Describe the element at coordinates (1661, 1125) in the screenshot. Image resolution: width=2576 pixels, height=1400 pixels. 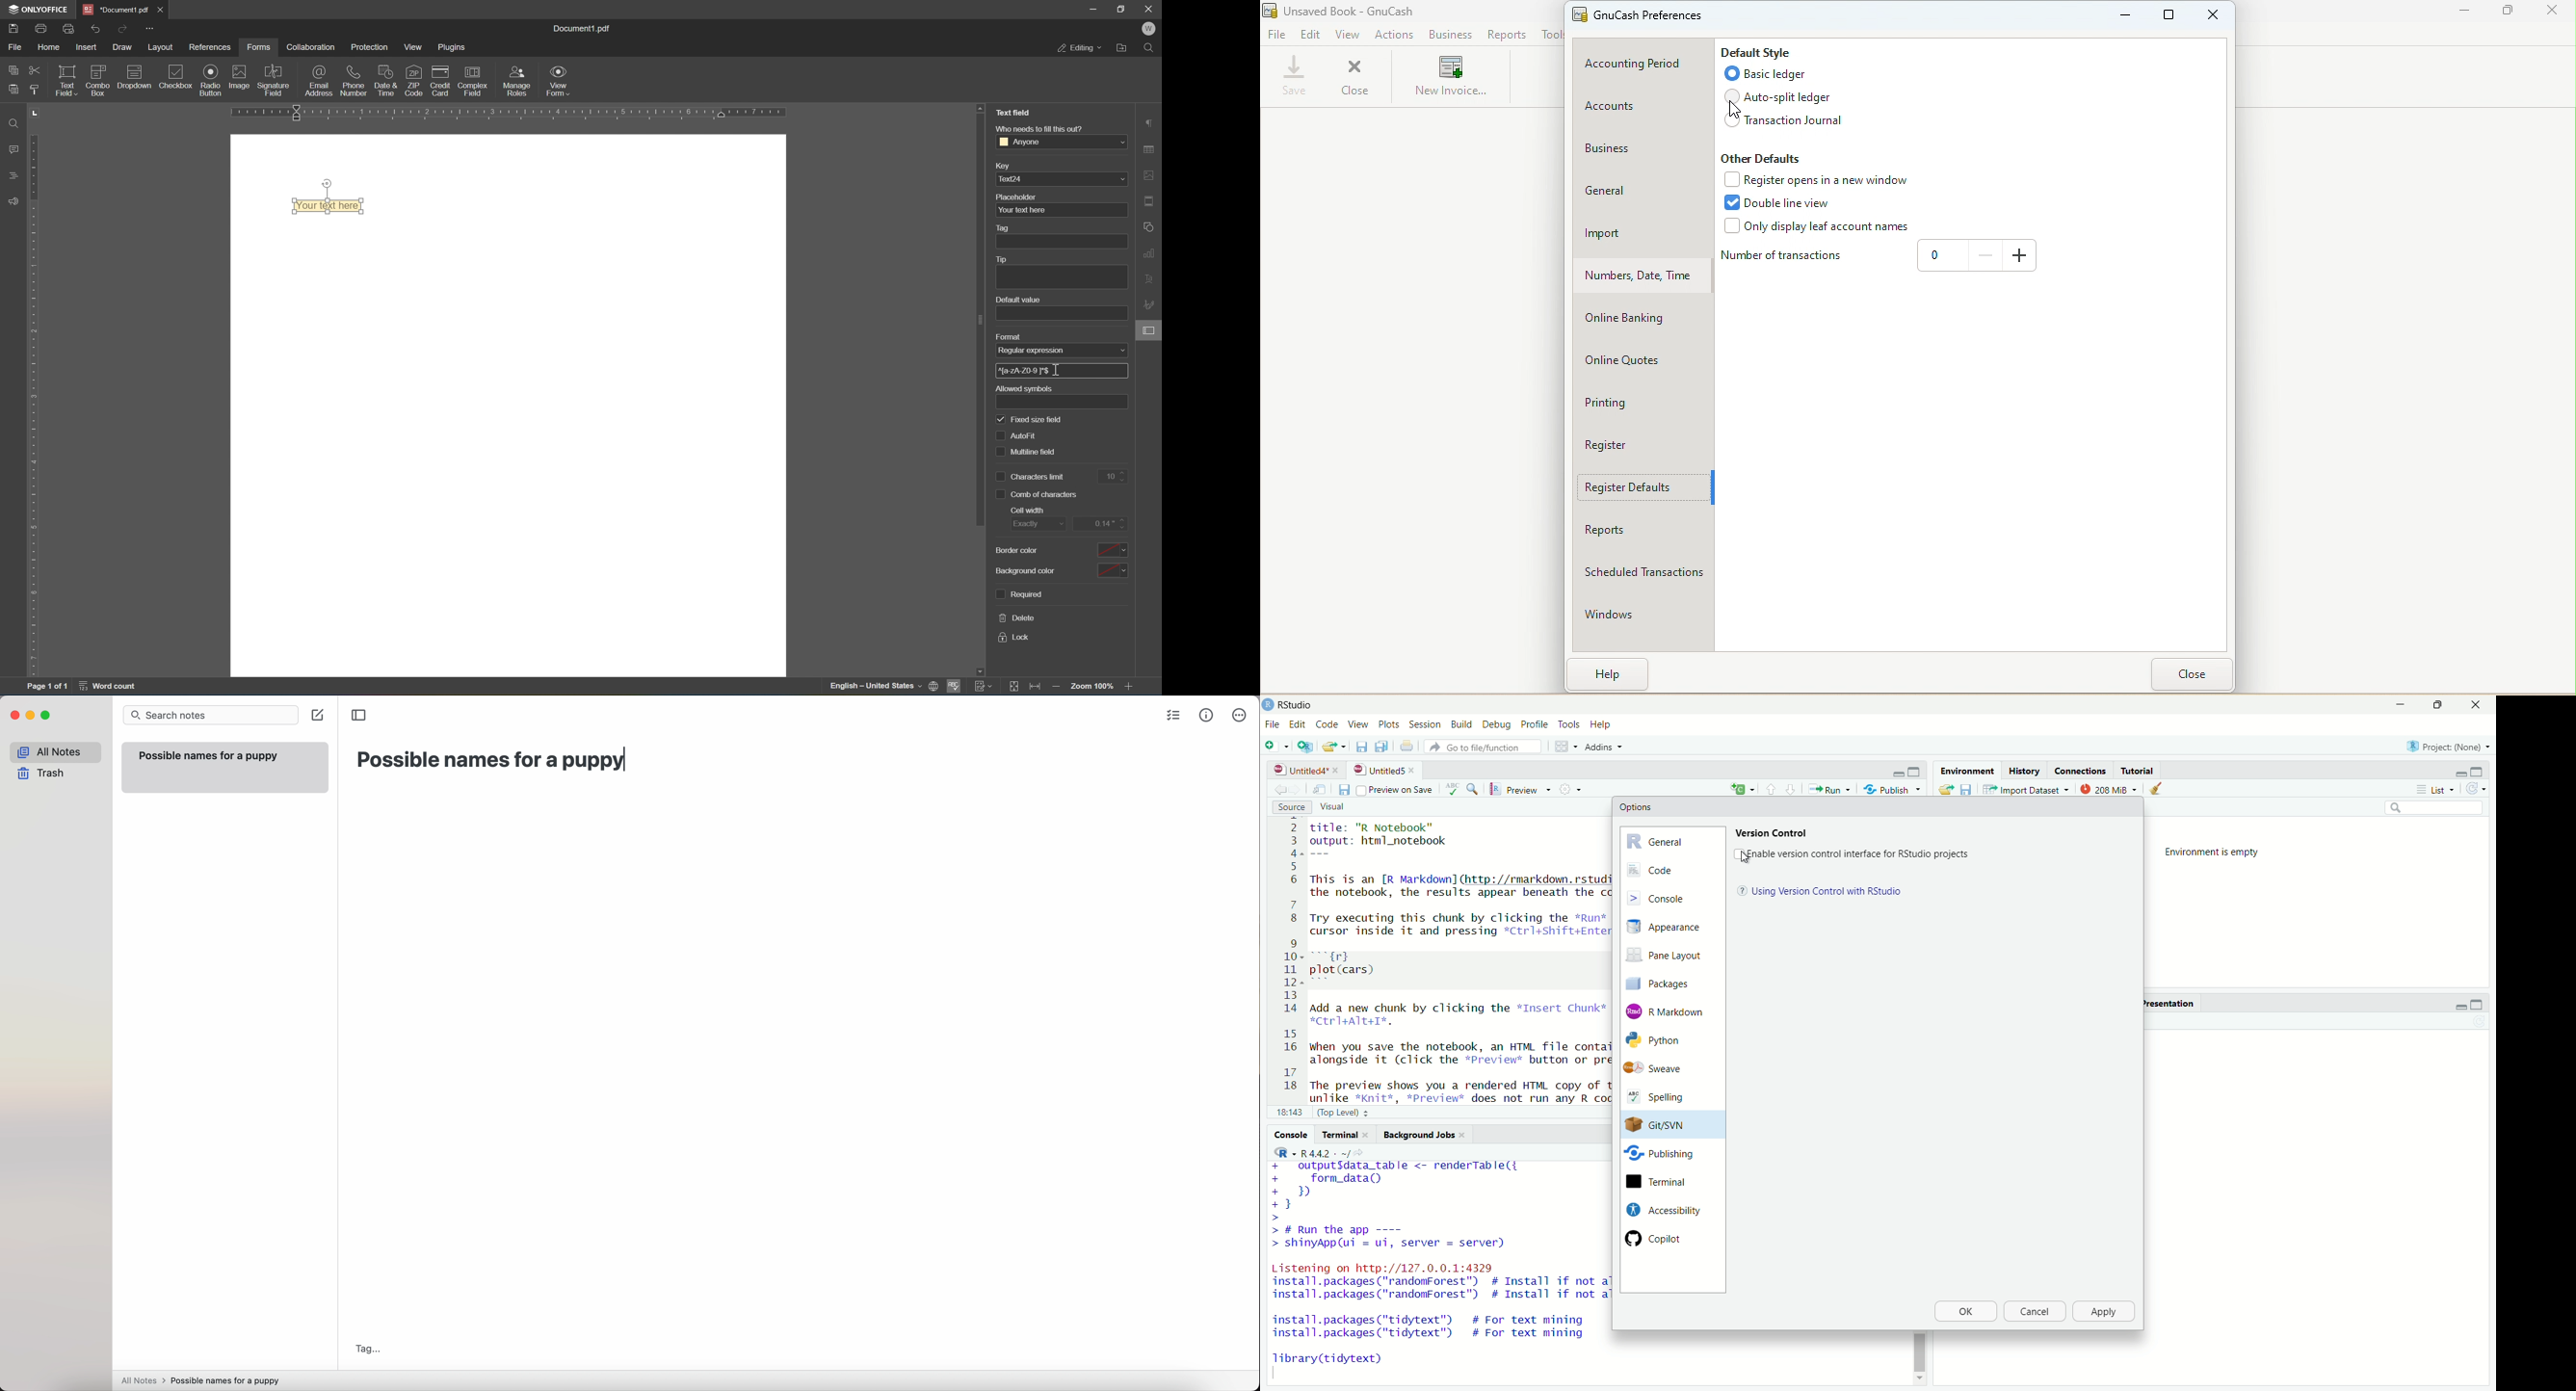
I see `Git/SVN` at that location.